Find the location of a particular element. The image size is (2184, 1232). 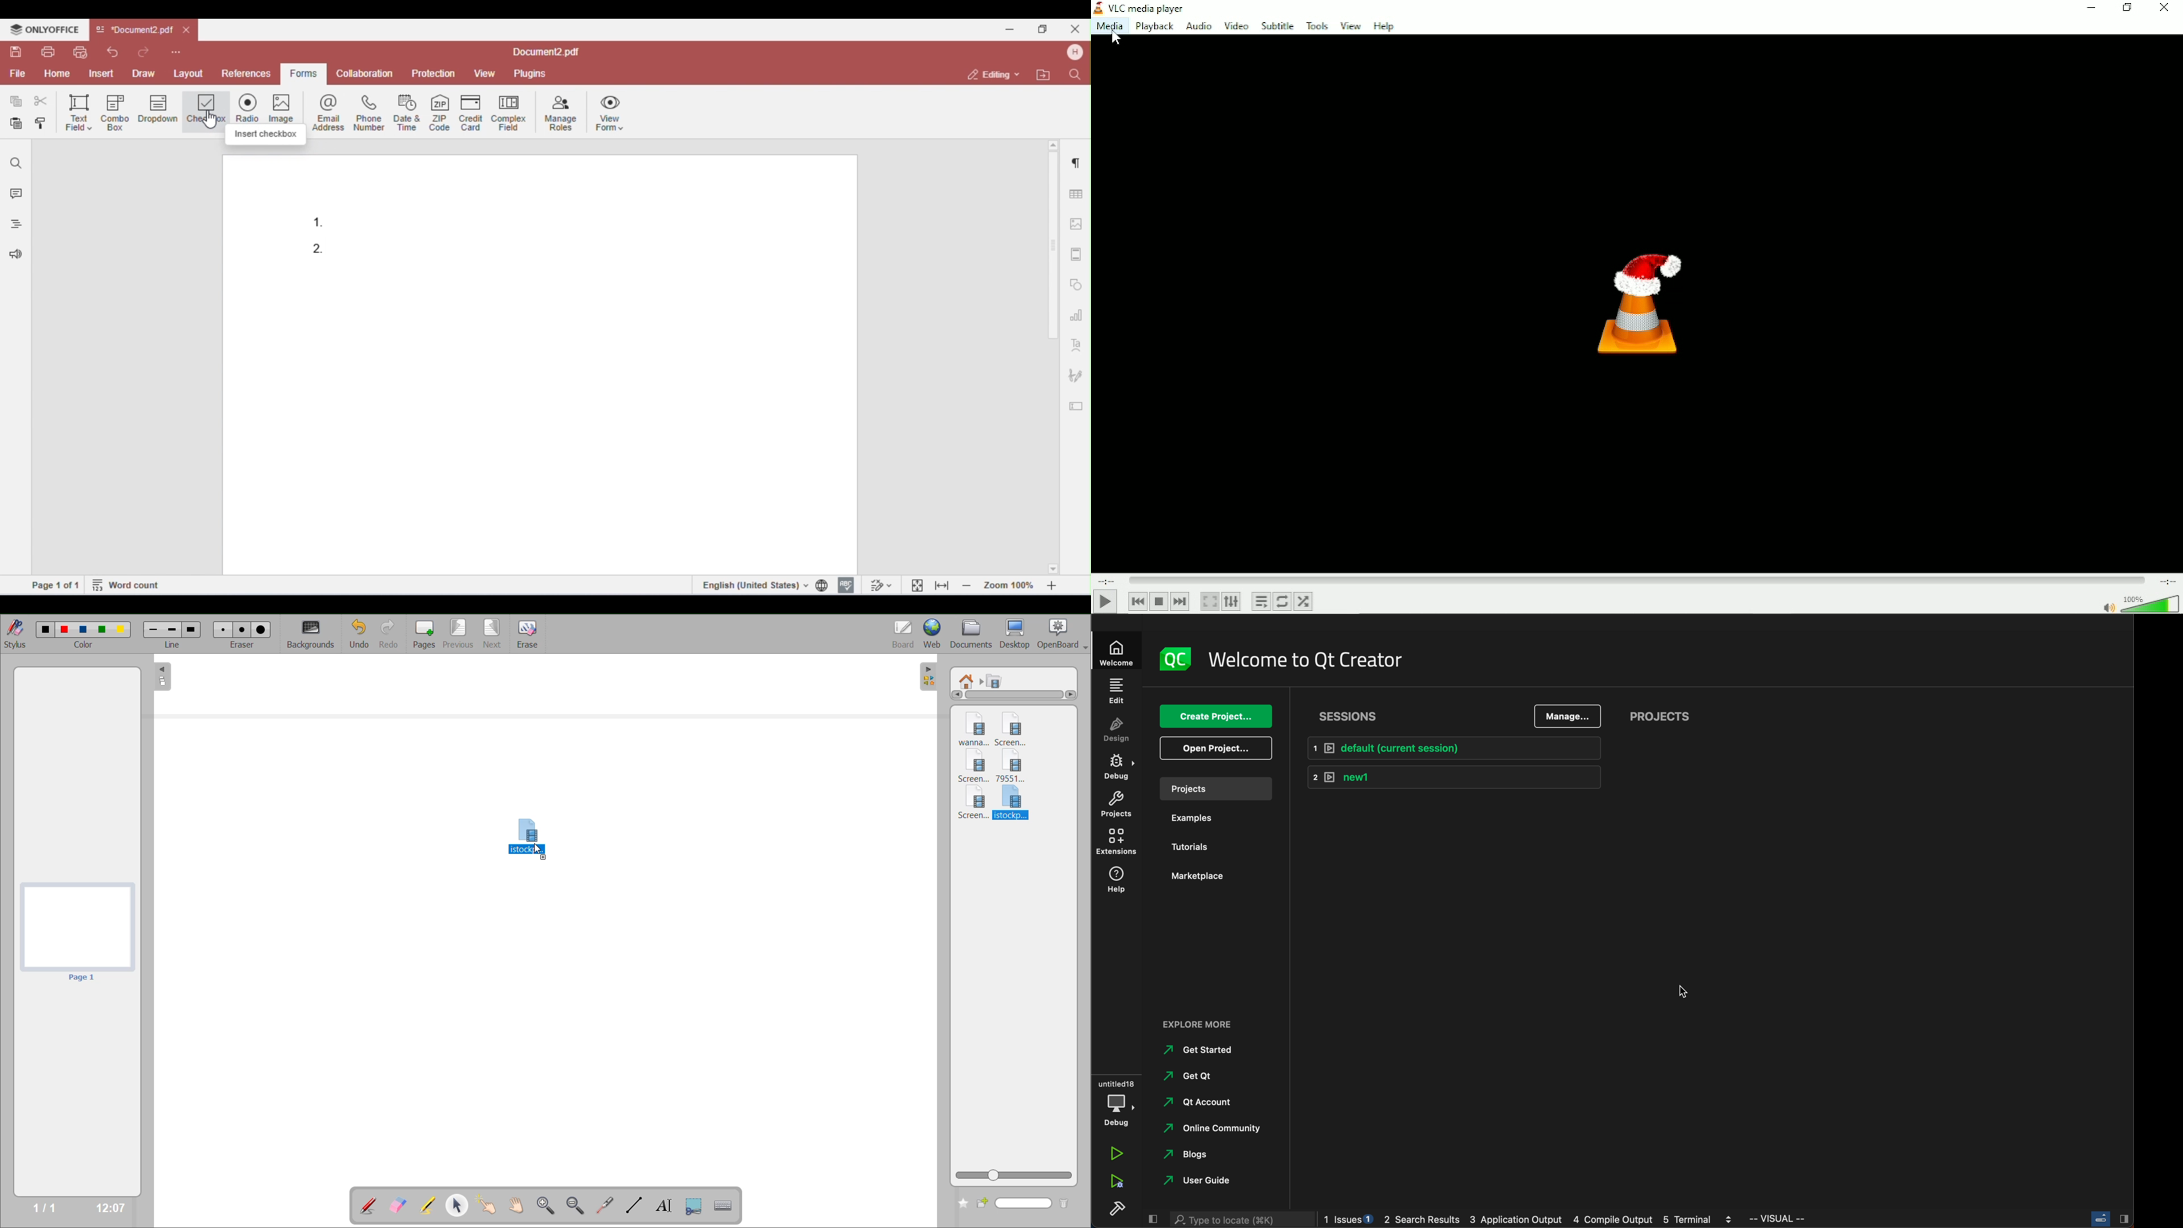

undo is located at coordinates (359, 634).